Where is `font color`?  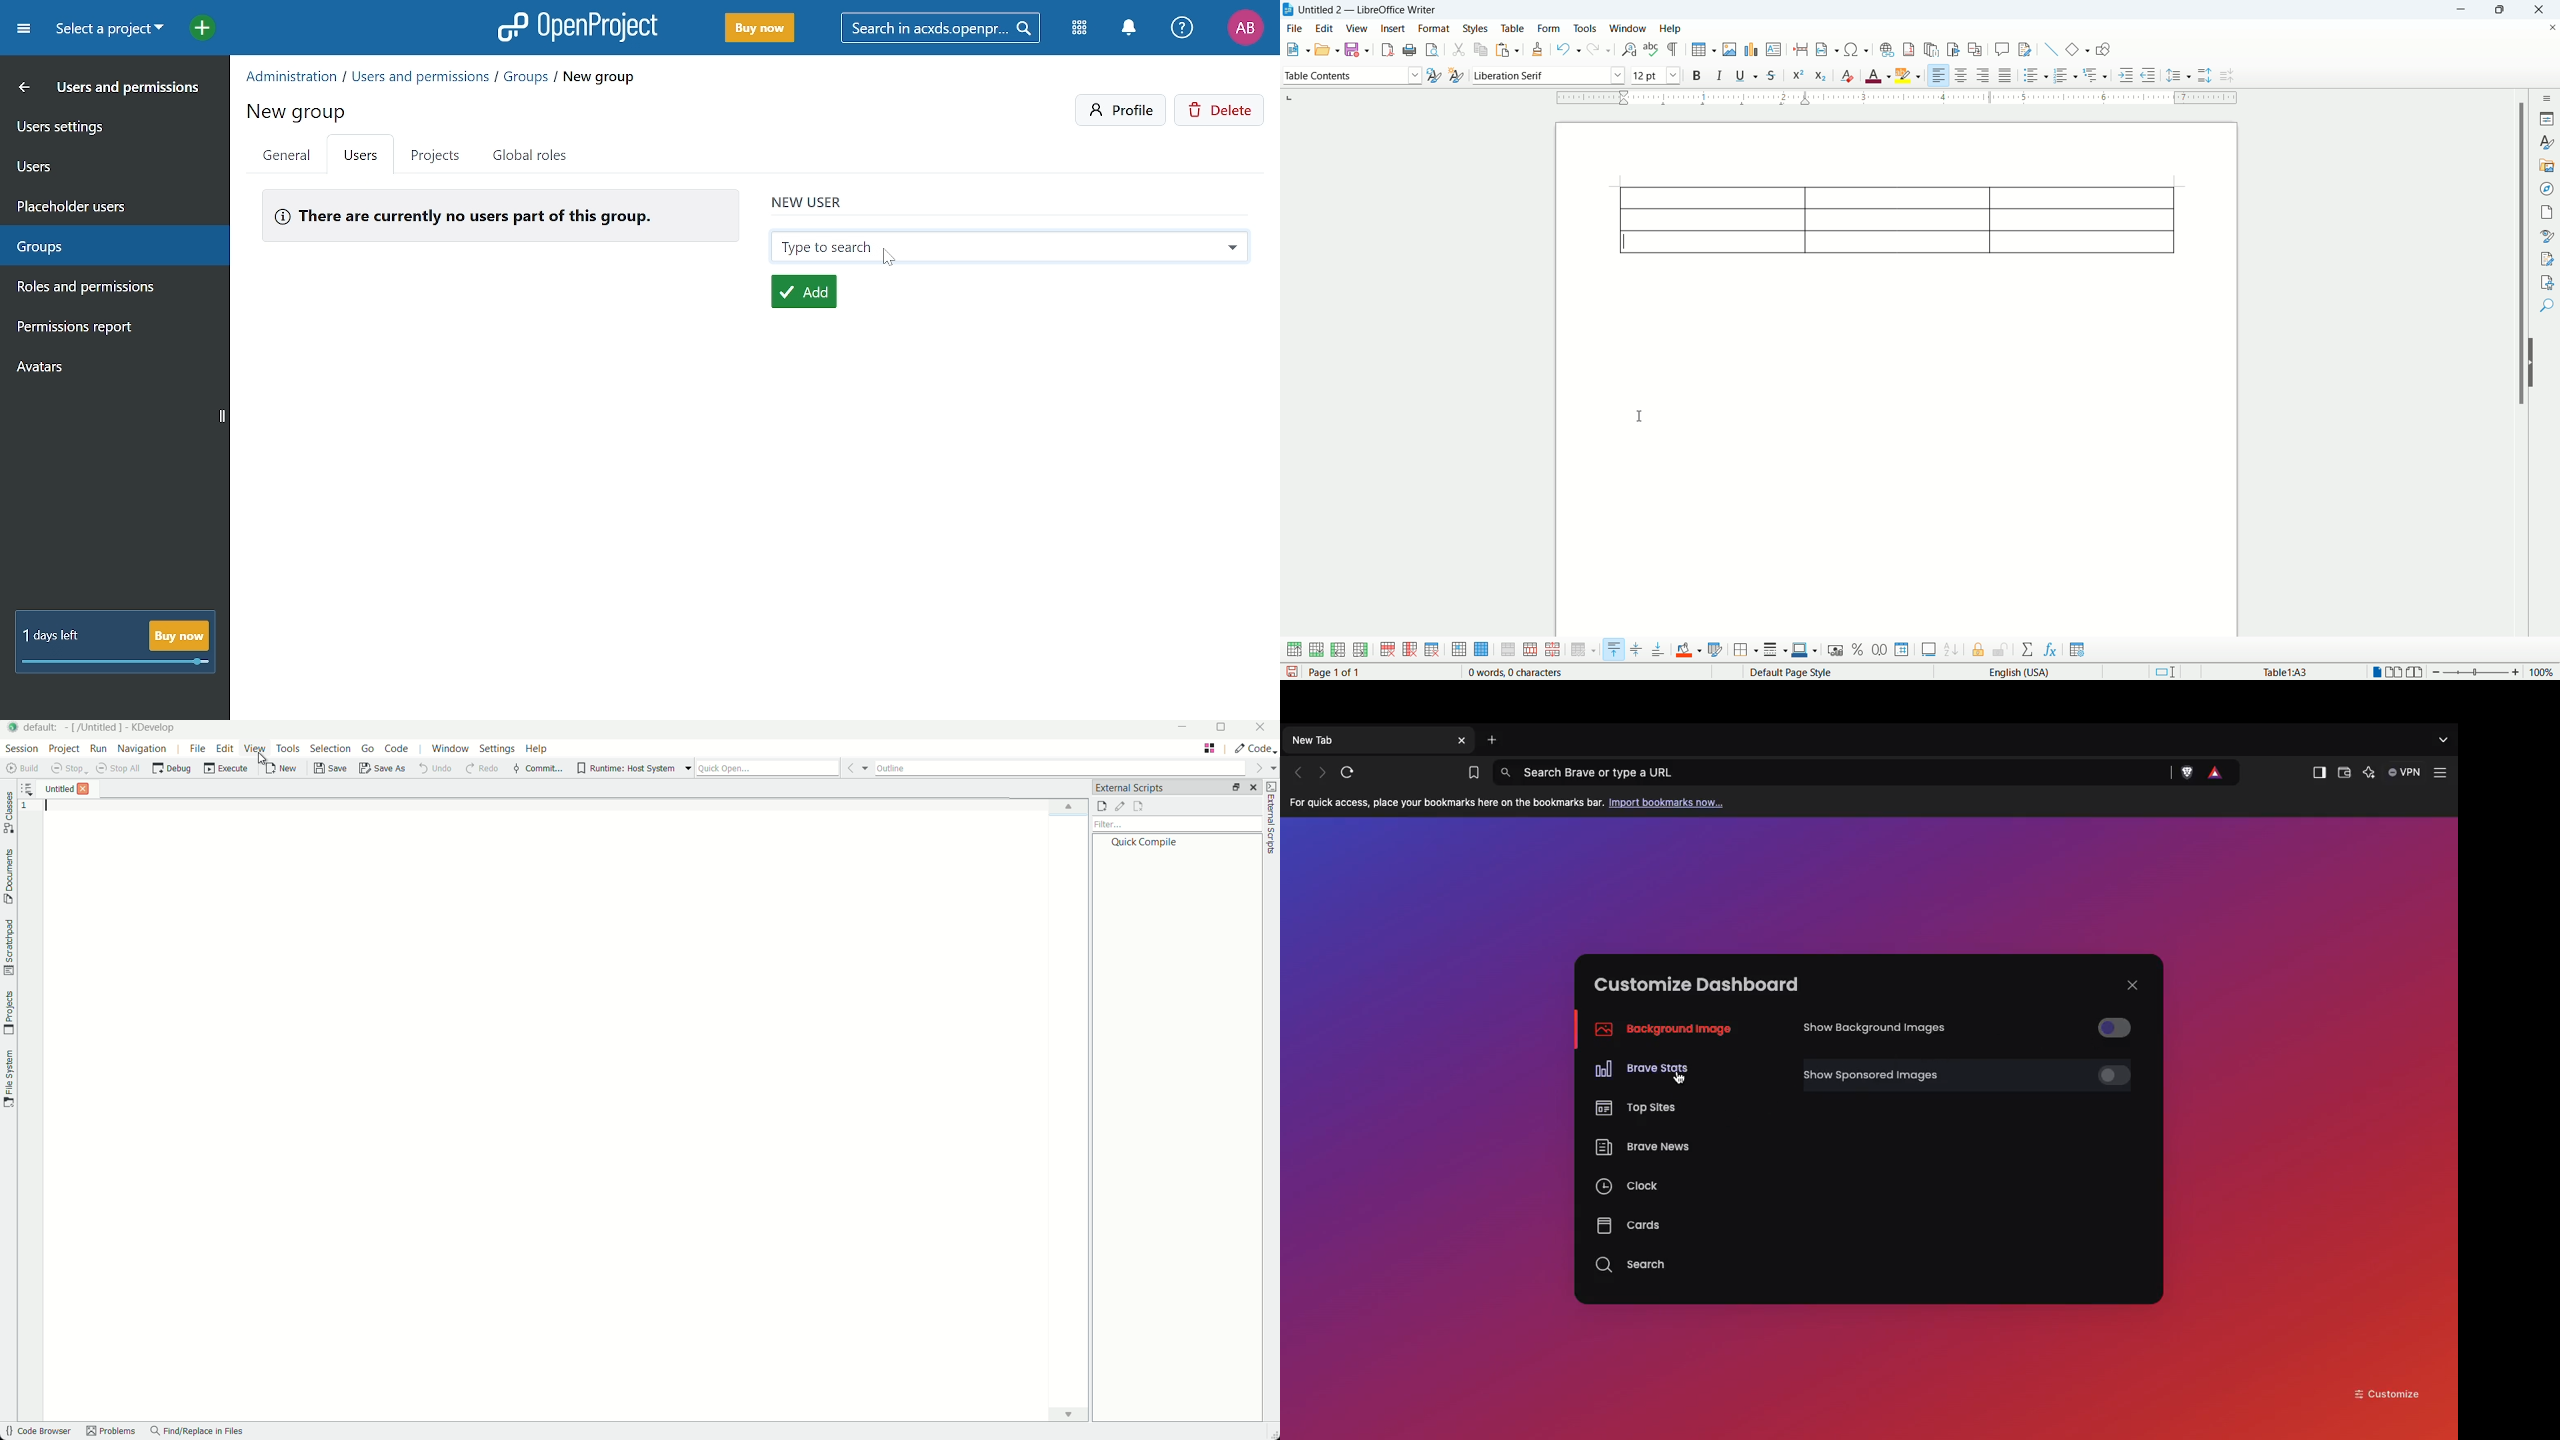
font color is located at coordinates (1878, 76).